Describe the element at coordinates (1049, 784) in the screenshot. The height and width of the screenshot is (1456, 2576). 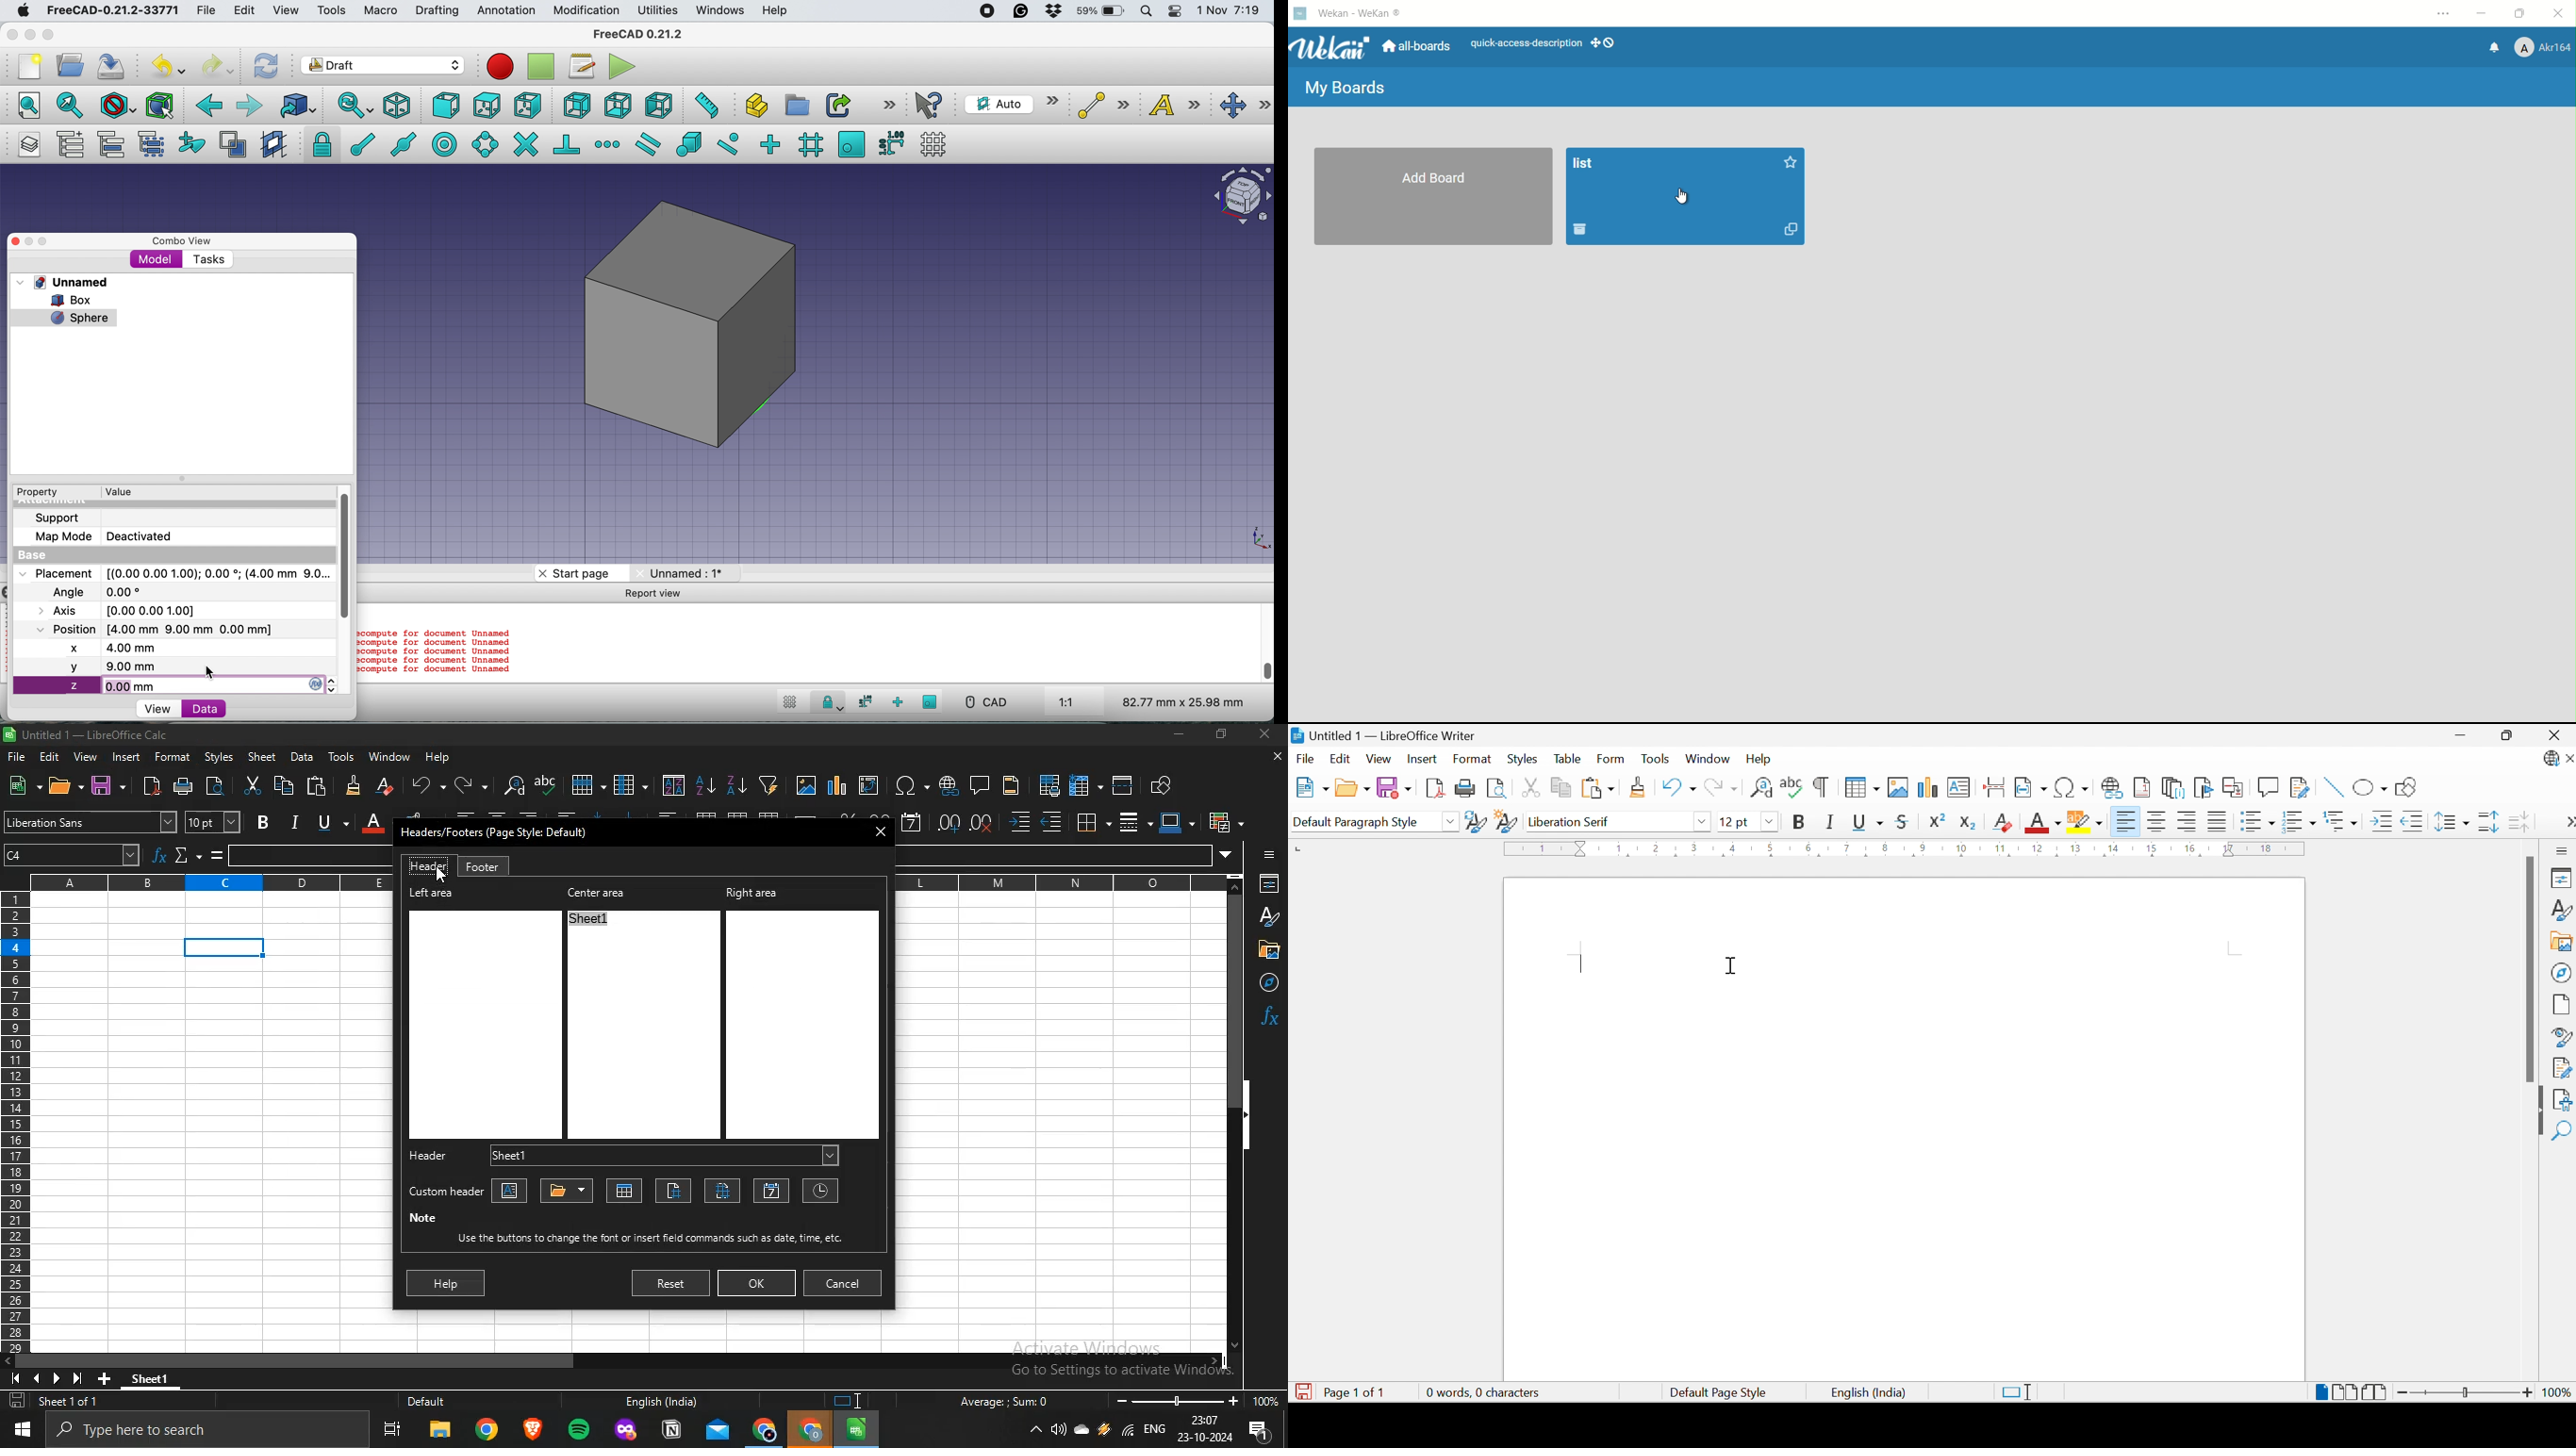
I see `define print area` at that location.